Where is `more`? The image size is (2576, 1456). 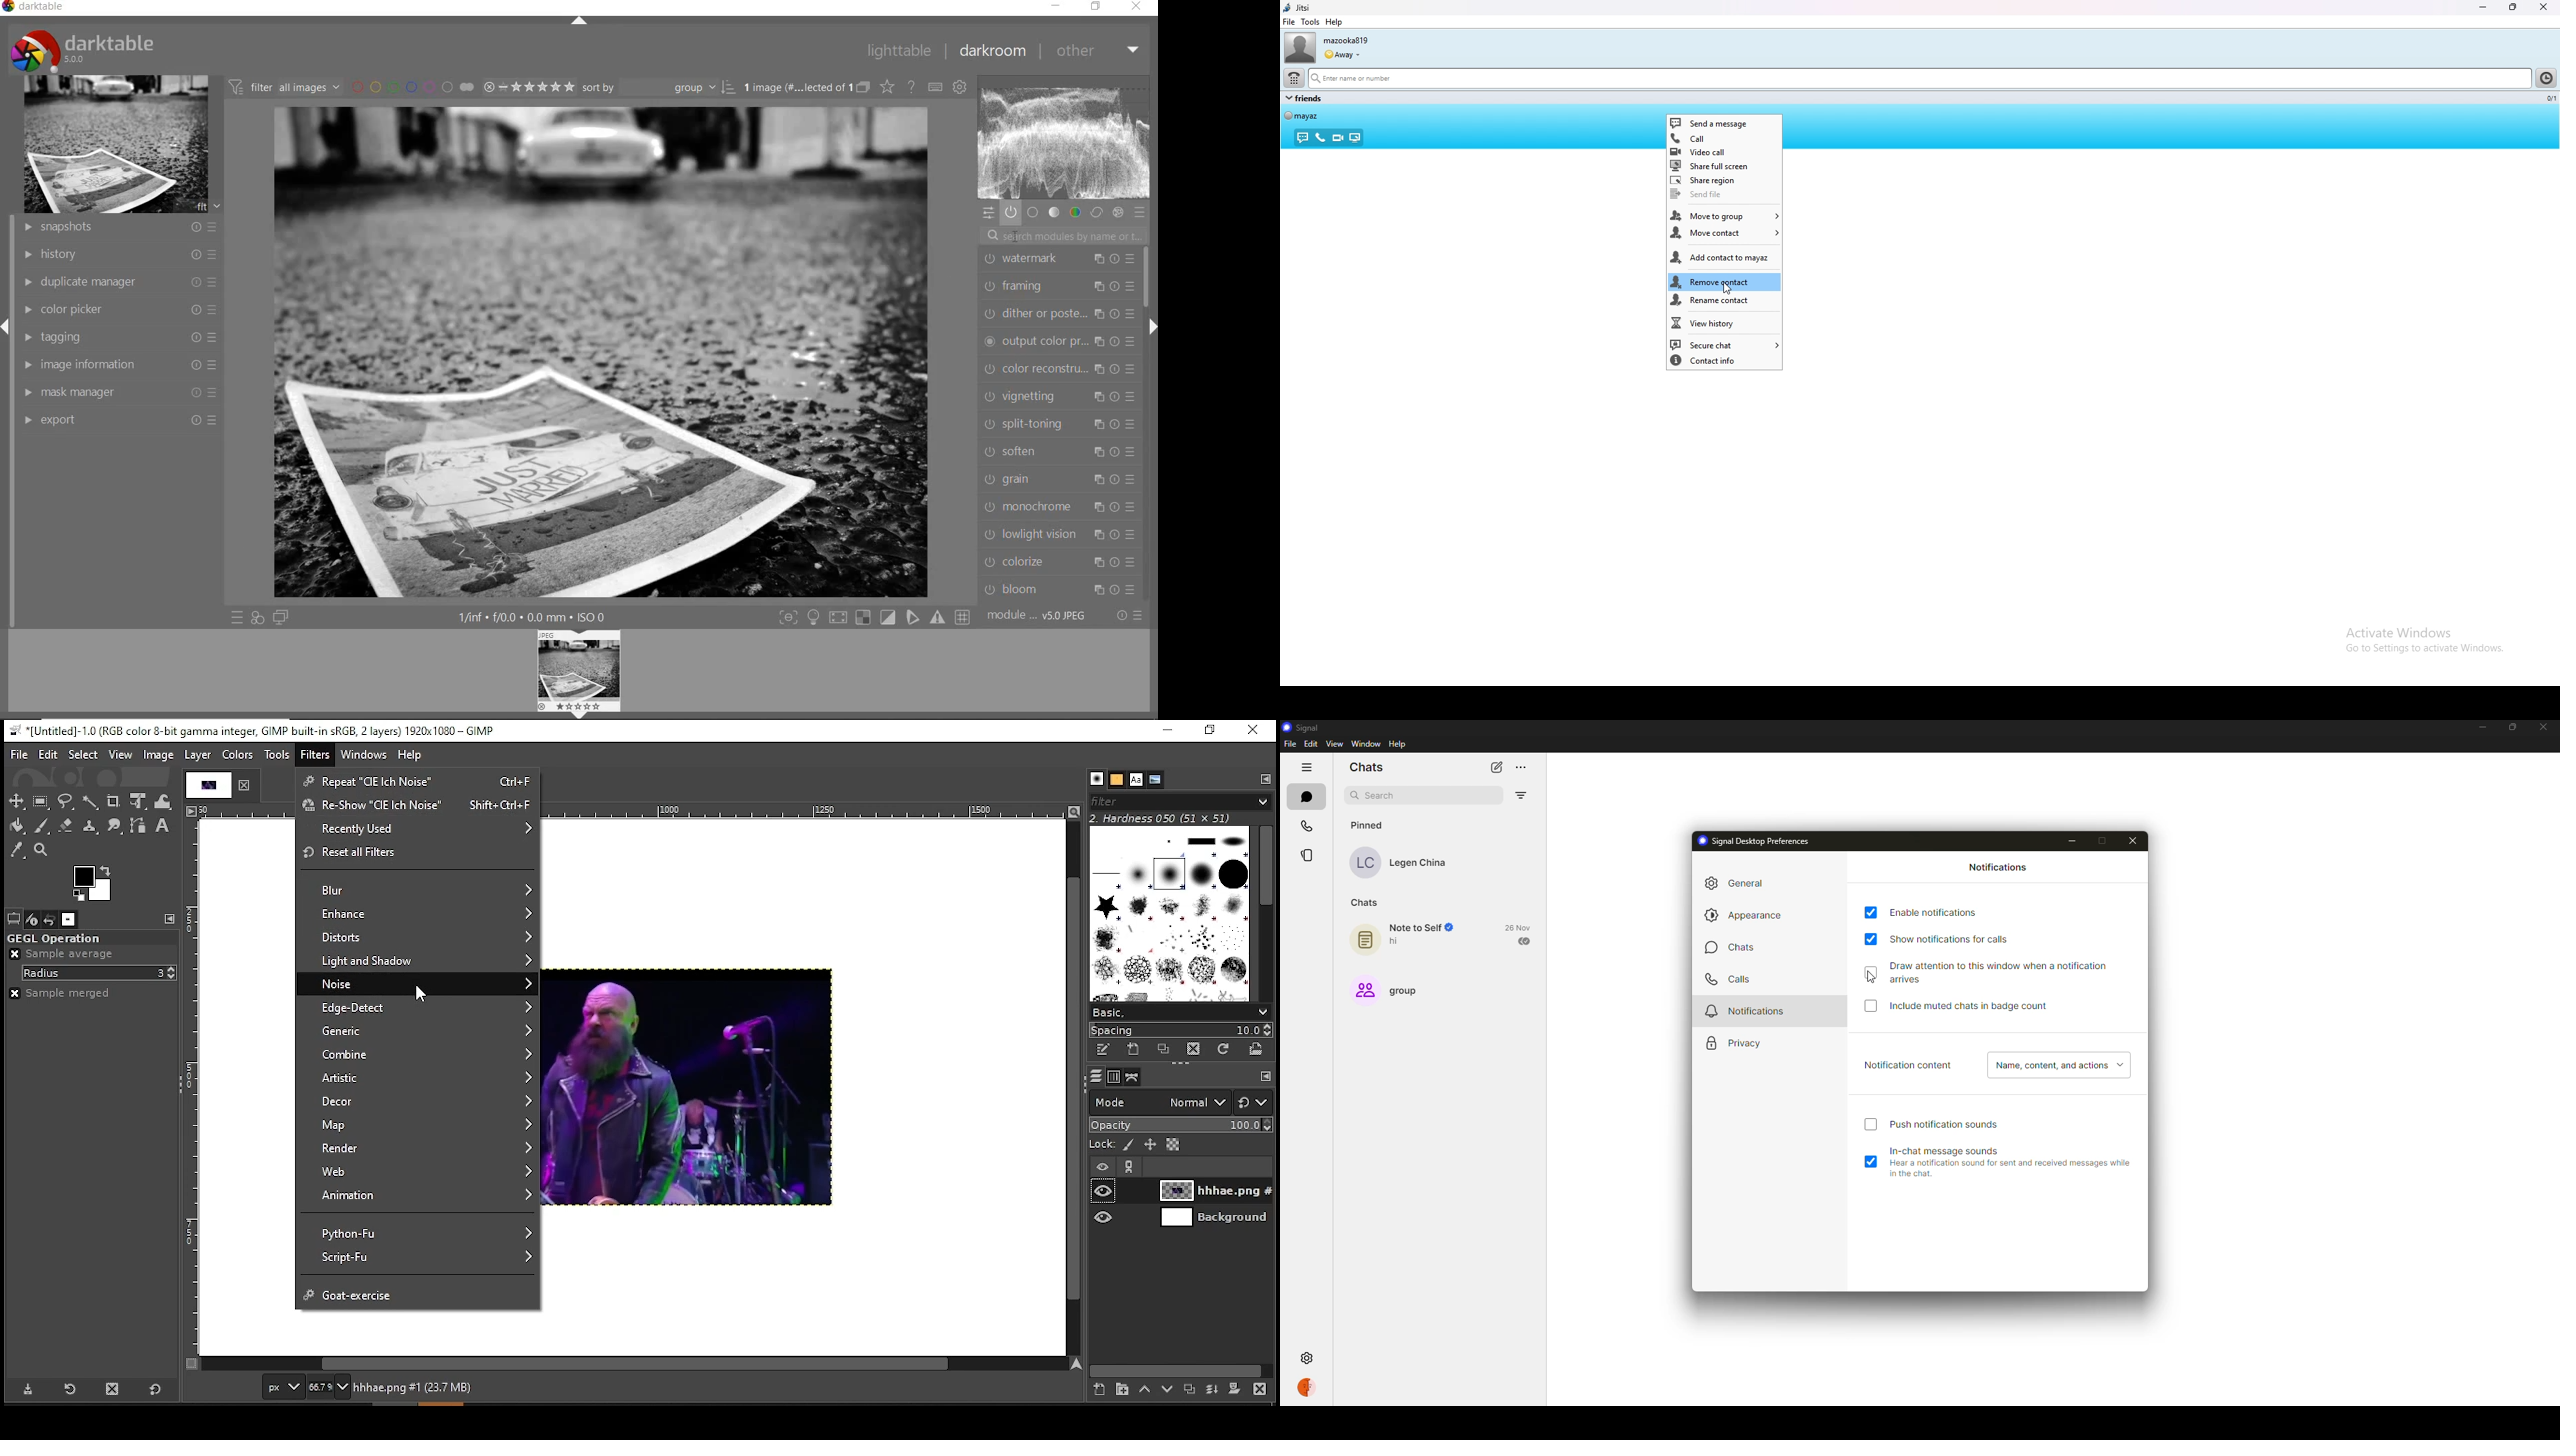
more is located at coordinates (1529, 765).